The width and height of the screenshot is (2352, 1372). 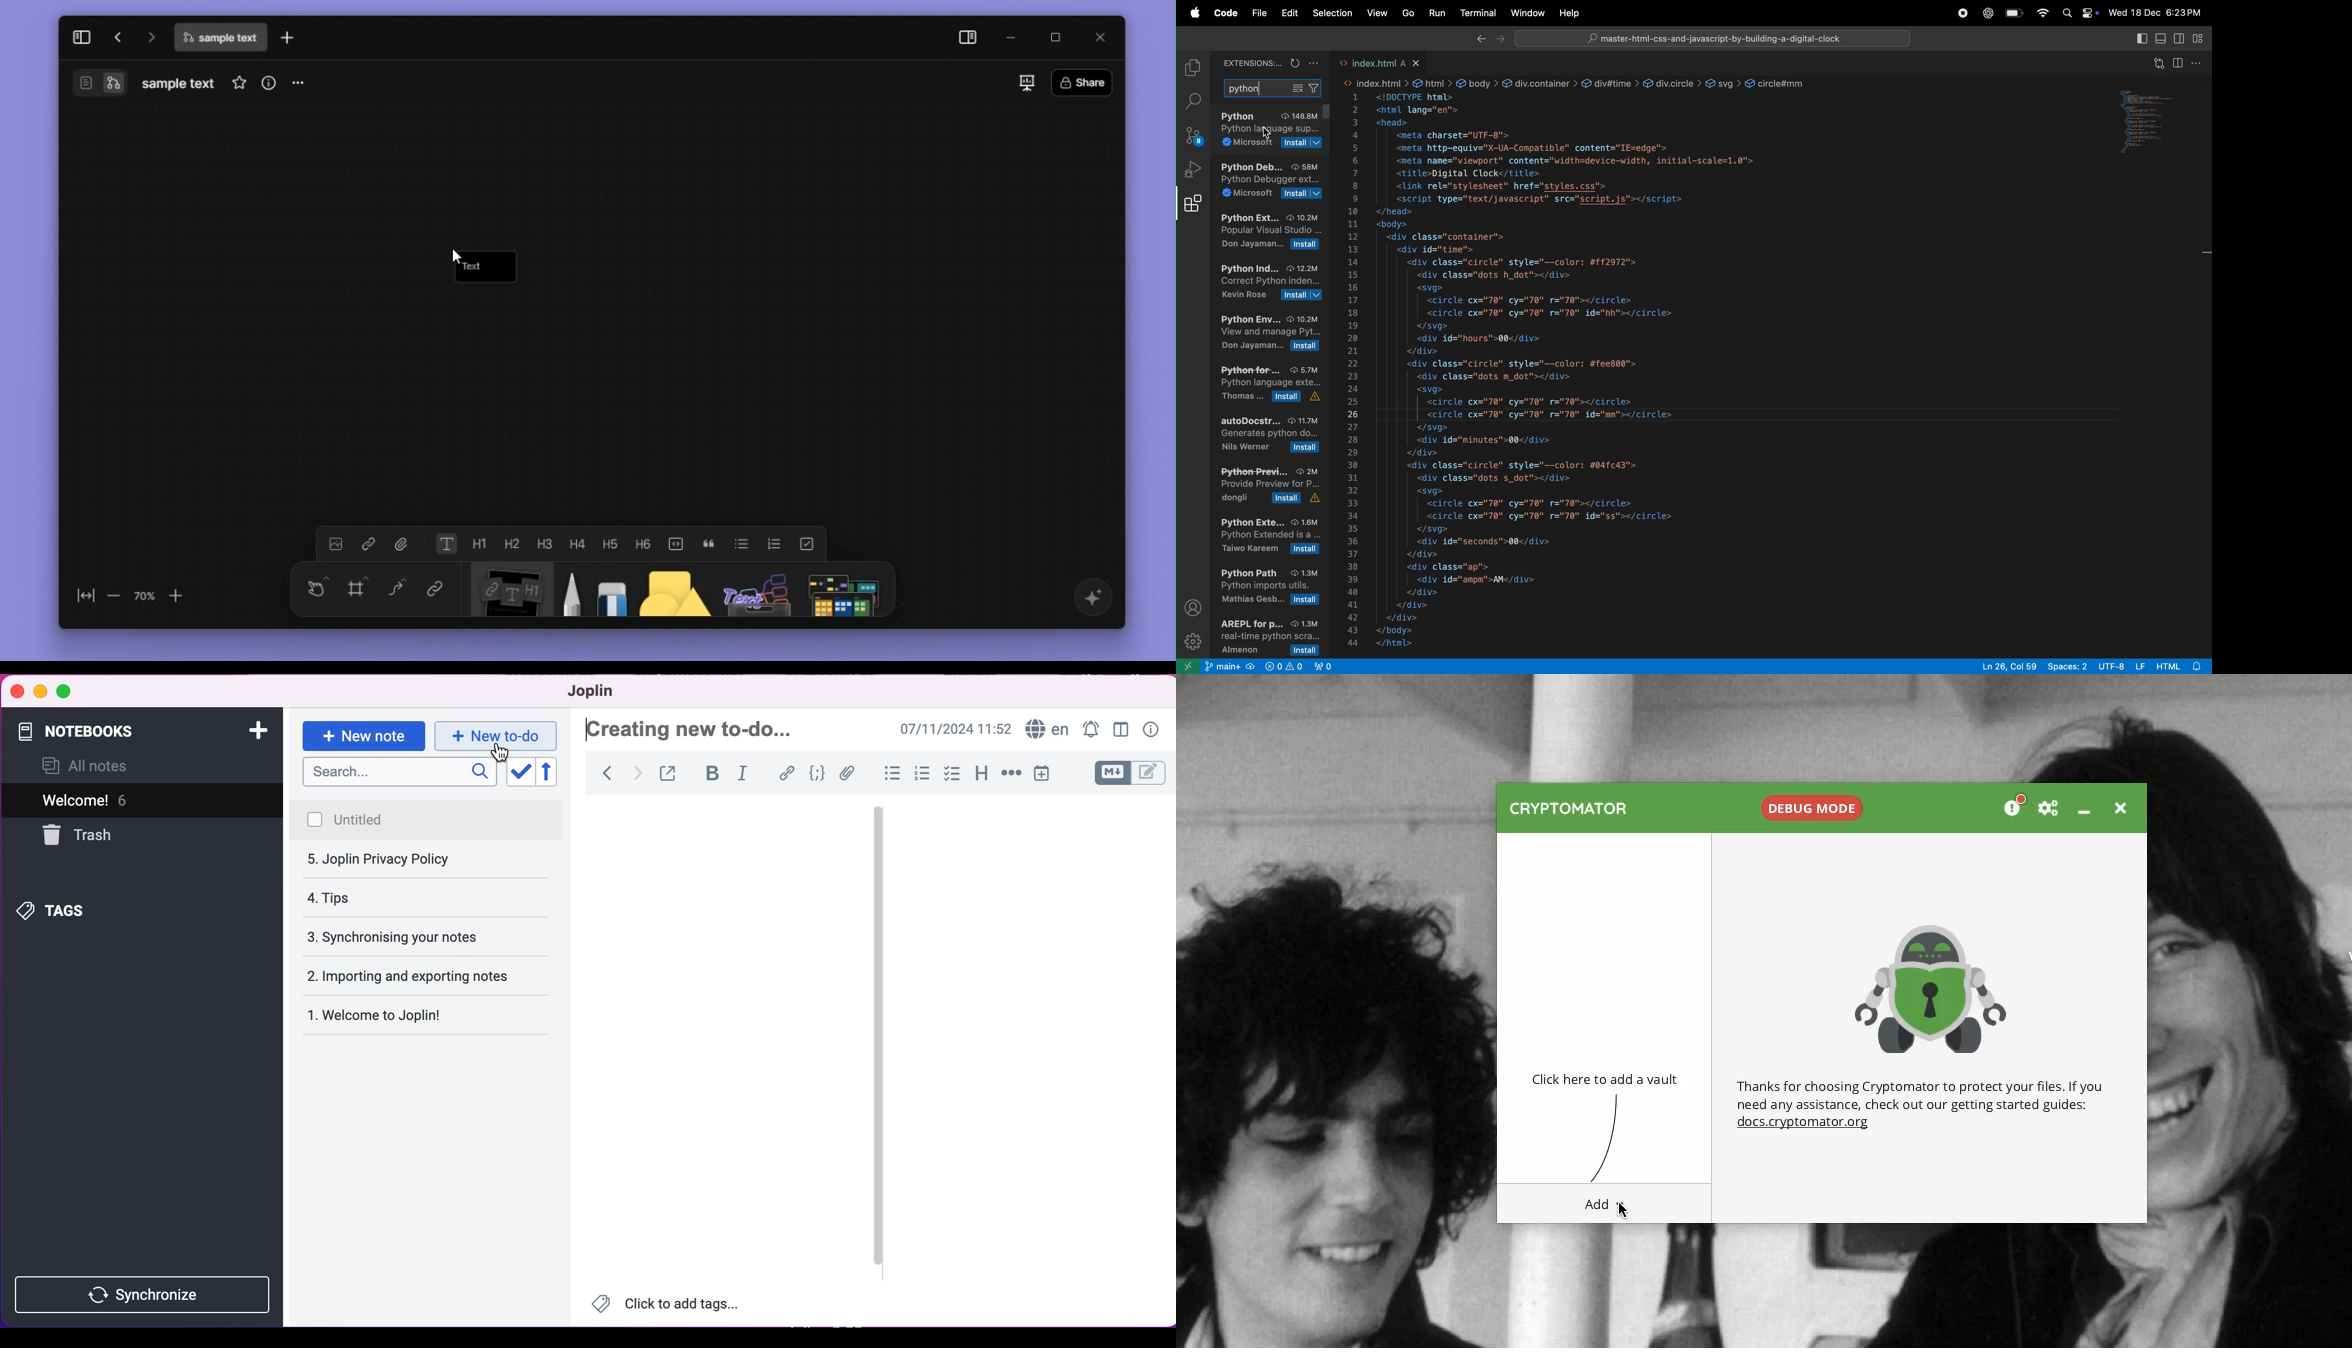 What do you see at coordinates (1032, 1046) in the screenshot?
I see `Empty canvas` at bounding box center [1032, 1046].